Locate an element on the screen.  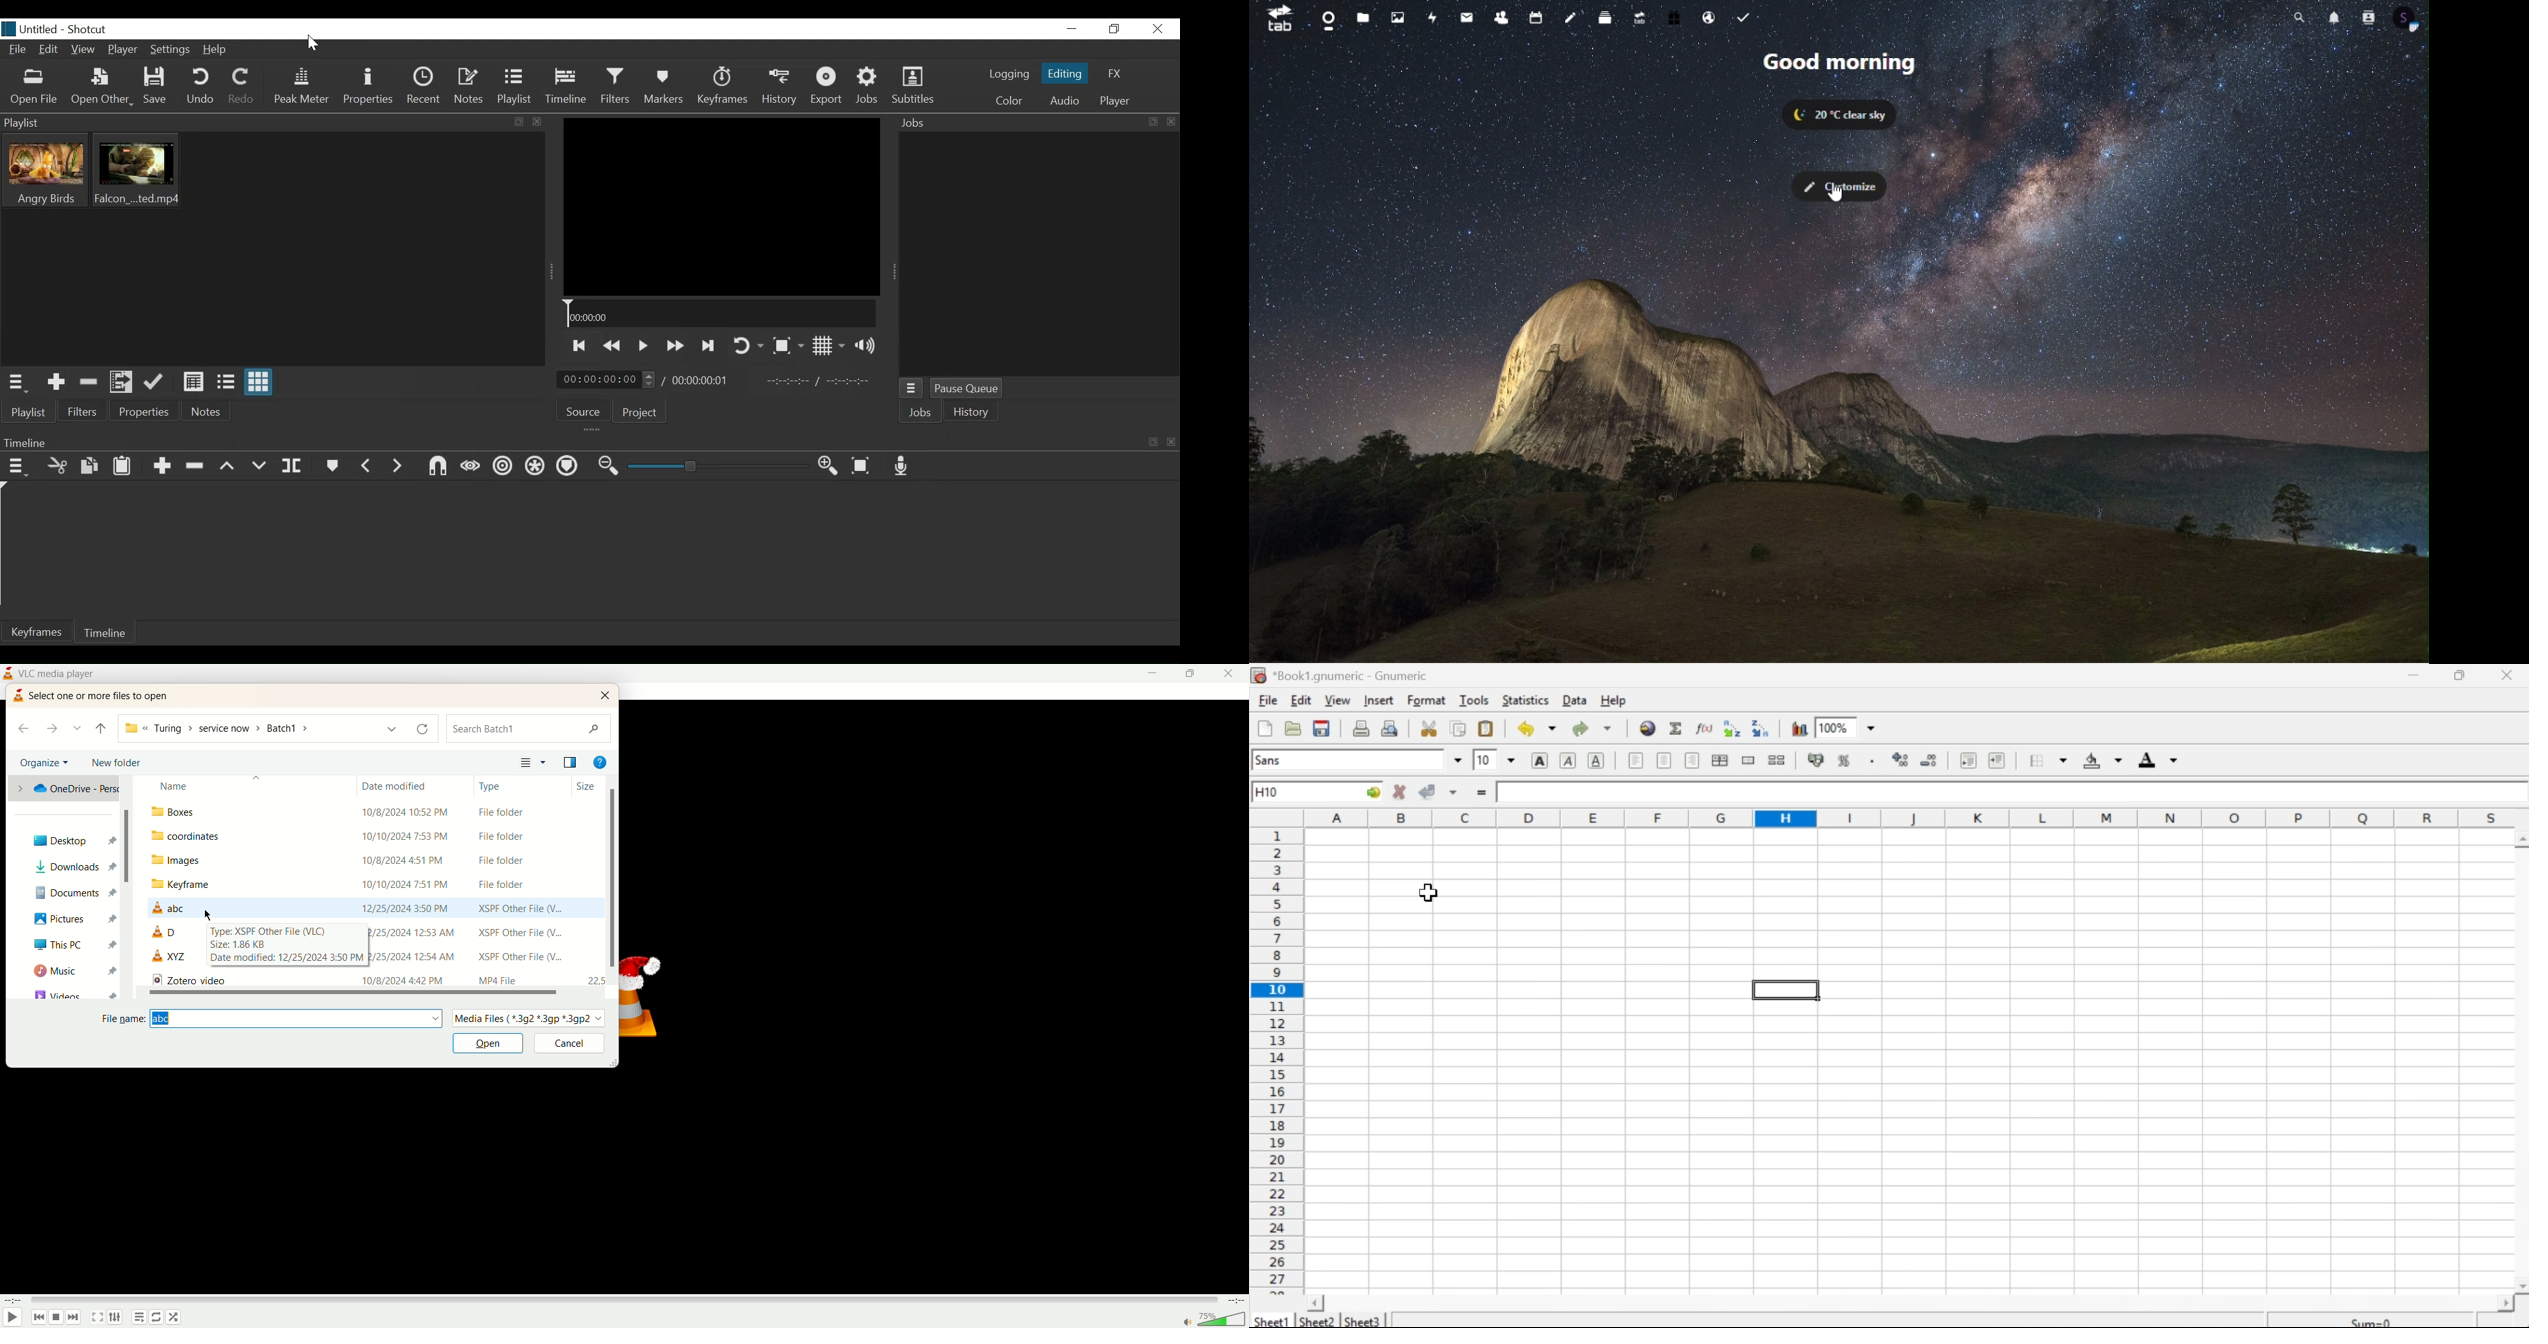
folder is located at coordinates (371, 885).